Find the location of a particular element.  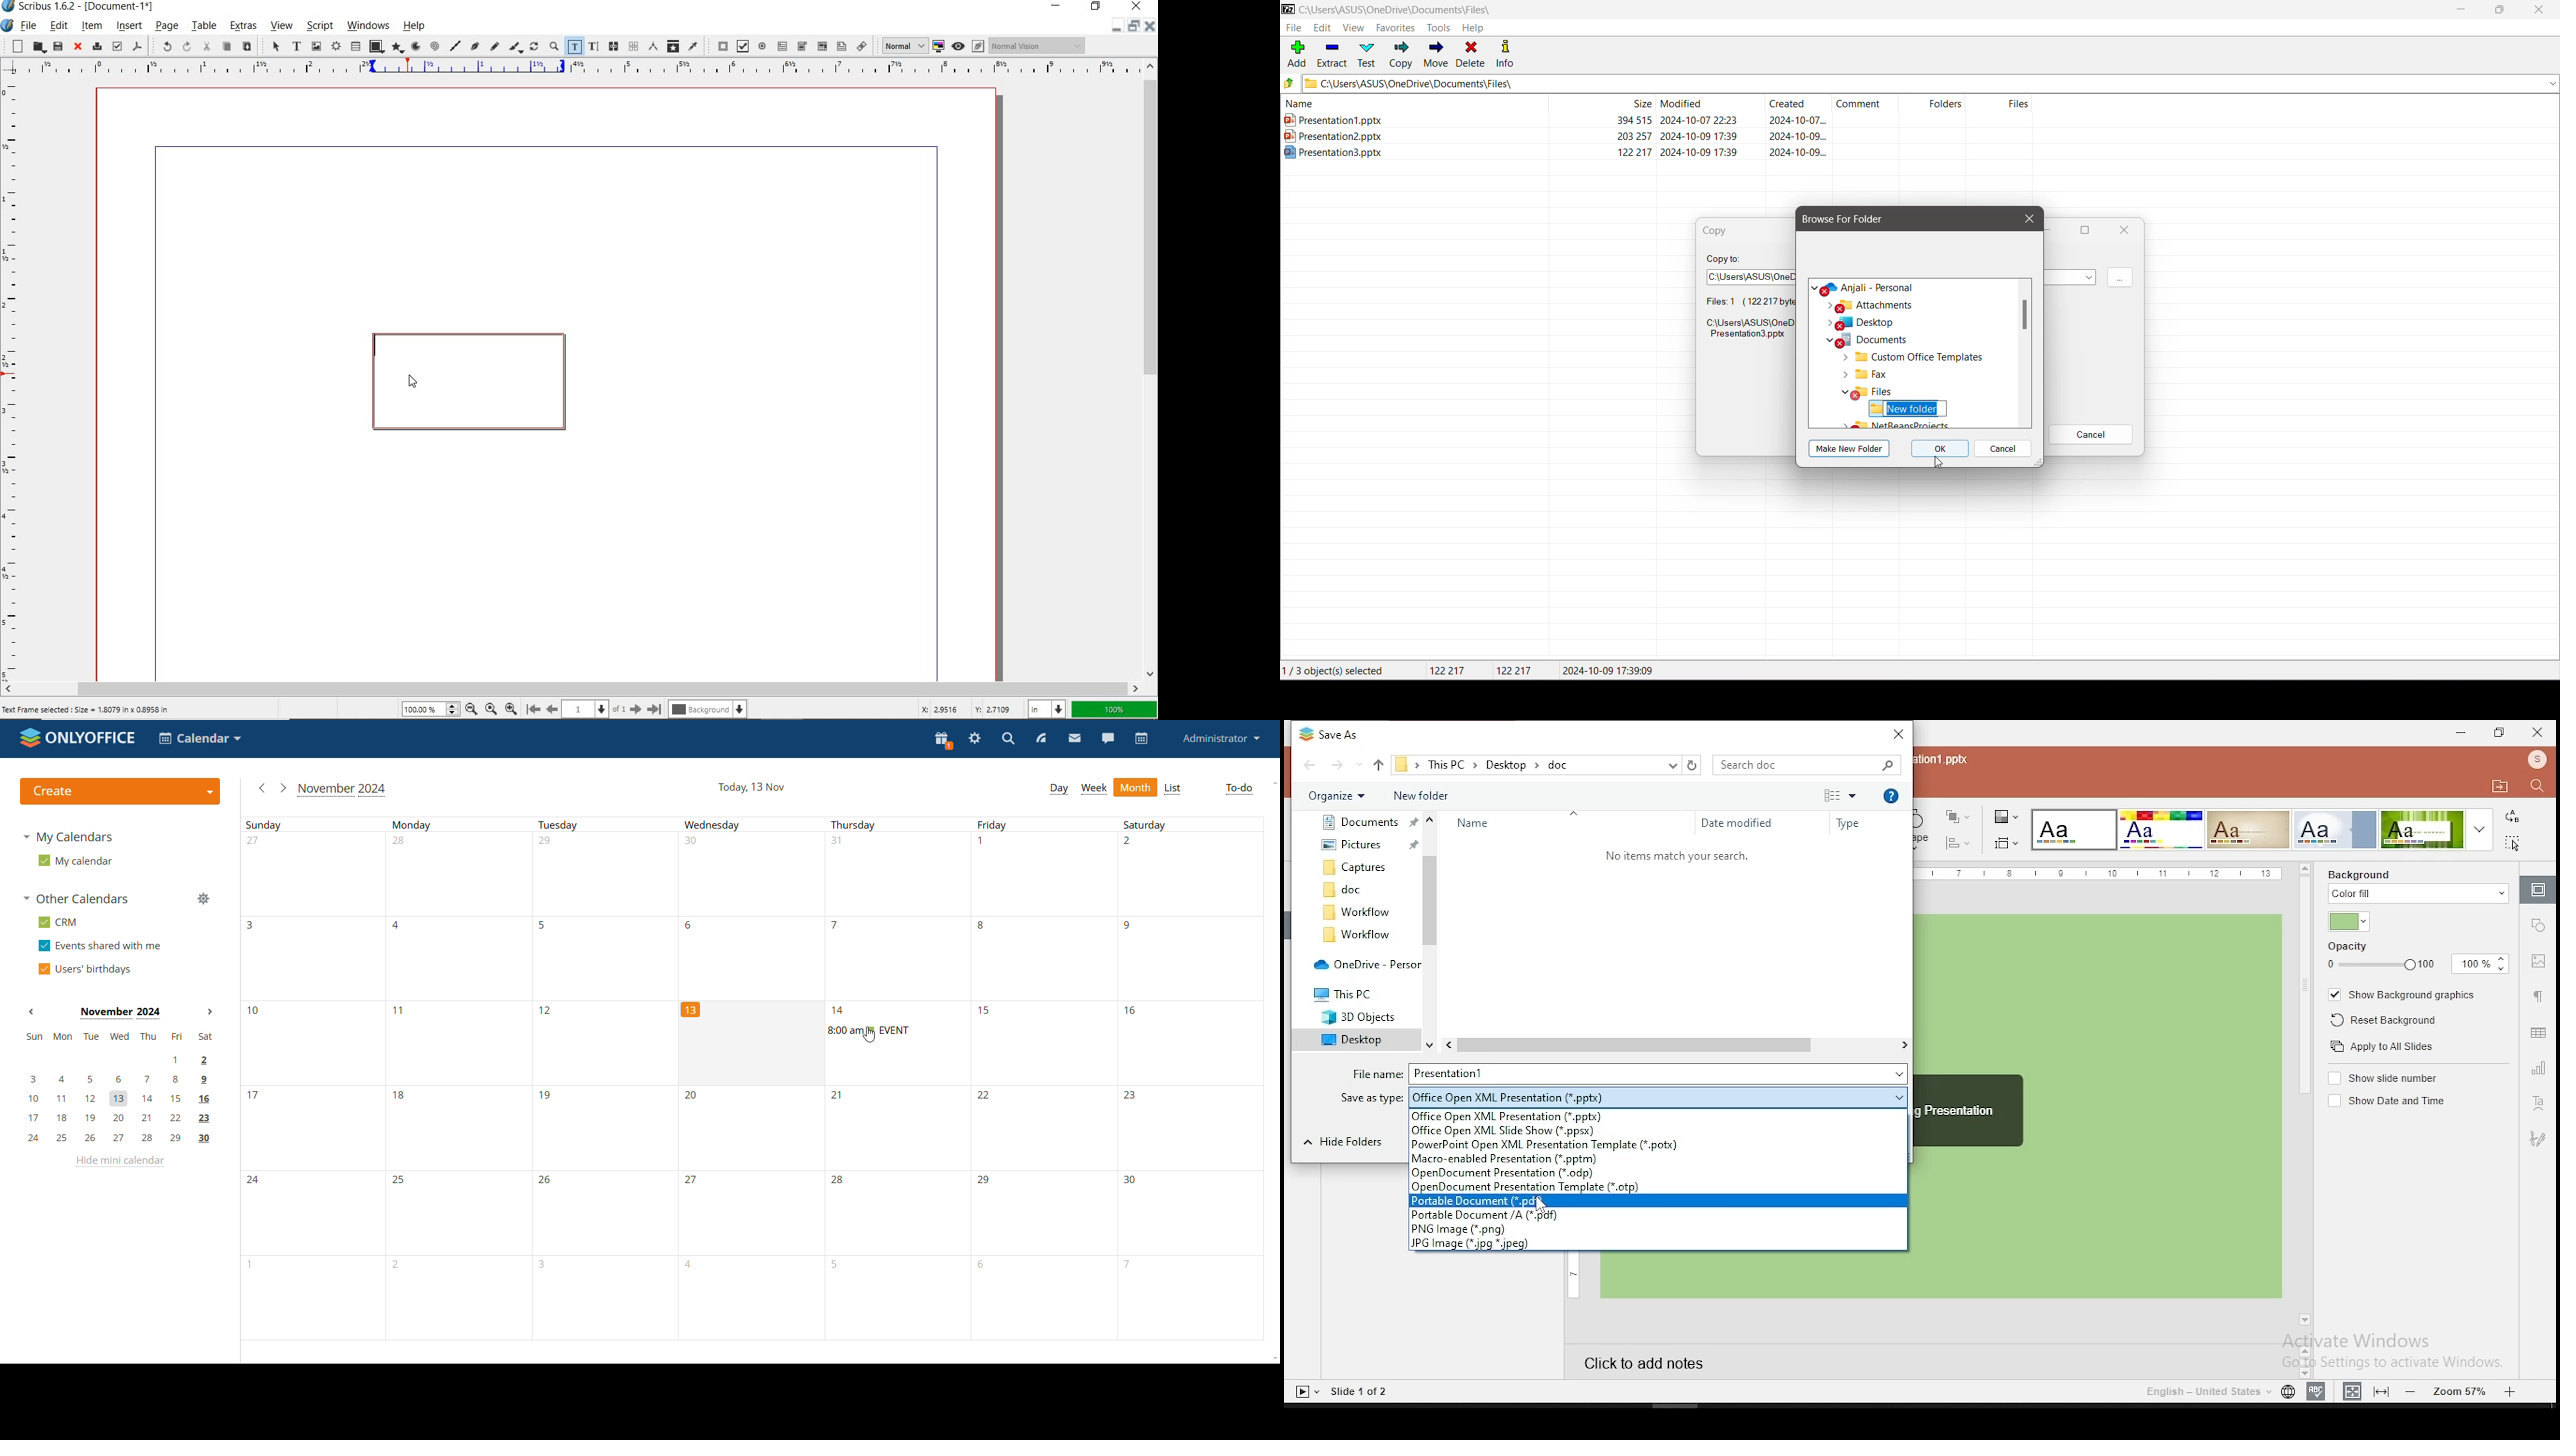

image frame is located at coordinates (316, 46).